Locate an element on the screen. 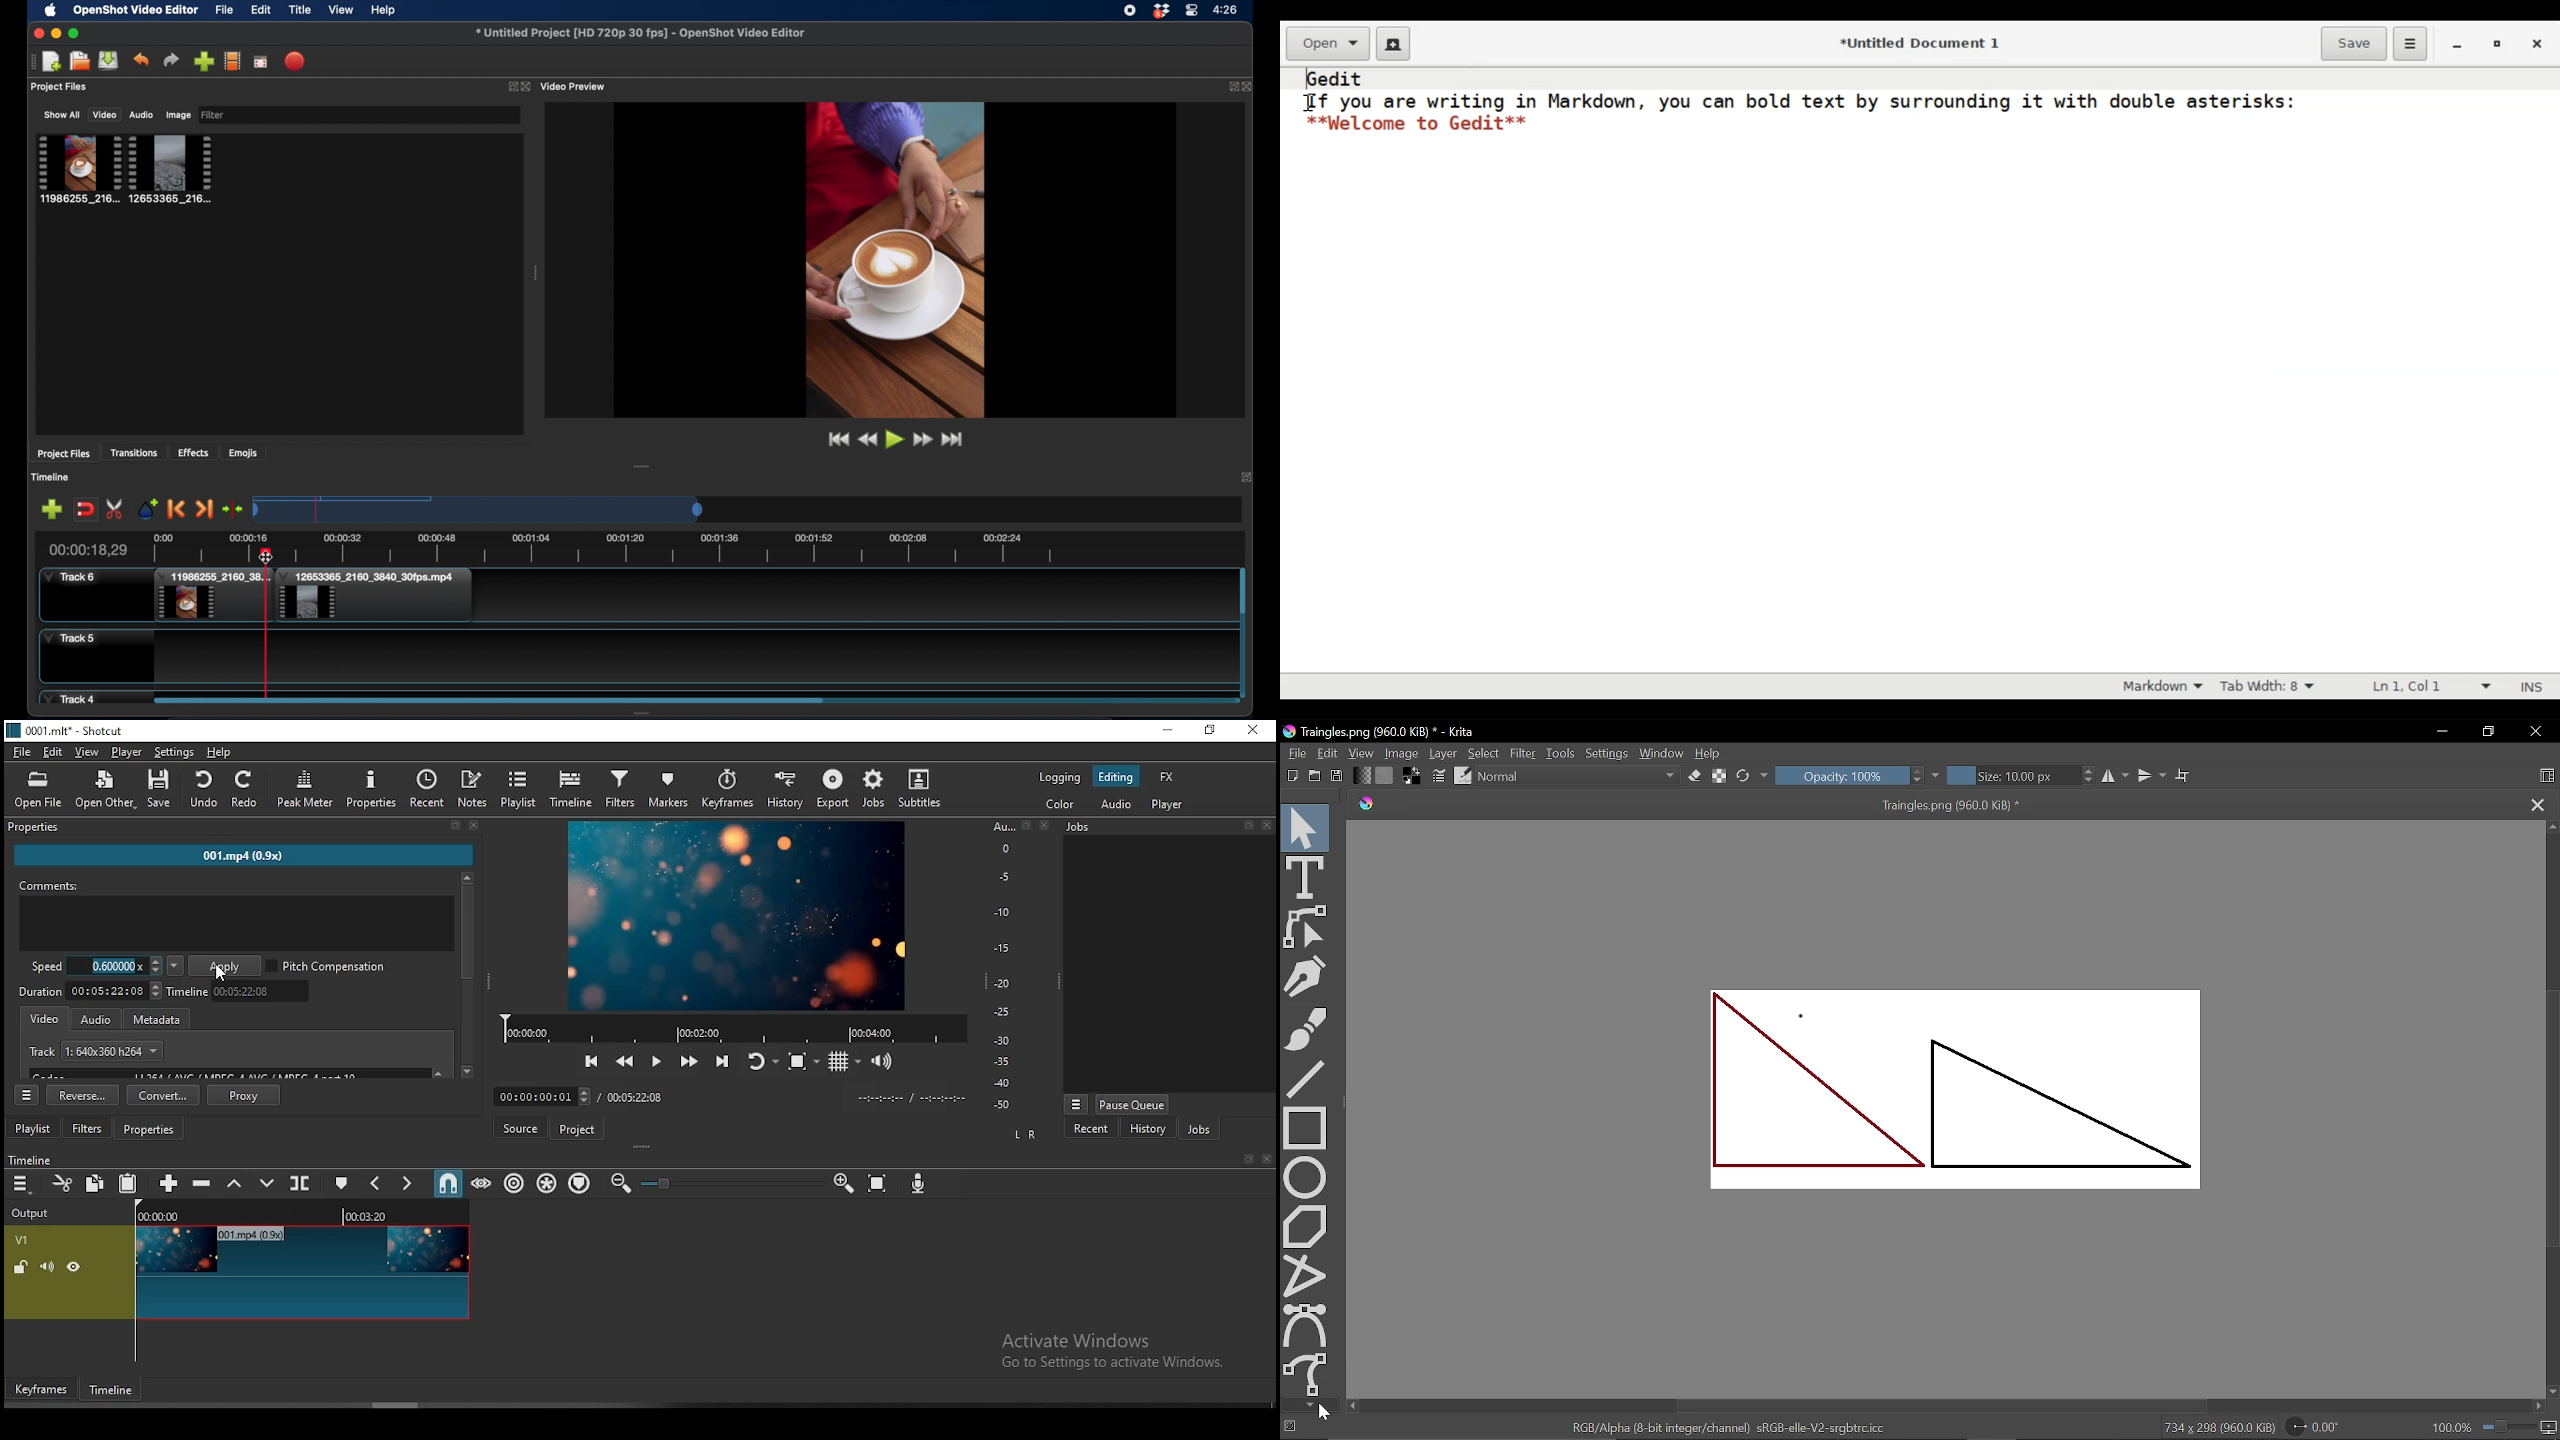  jobs is located at coordinates (1167, 828).